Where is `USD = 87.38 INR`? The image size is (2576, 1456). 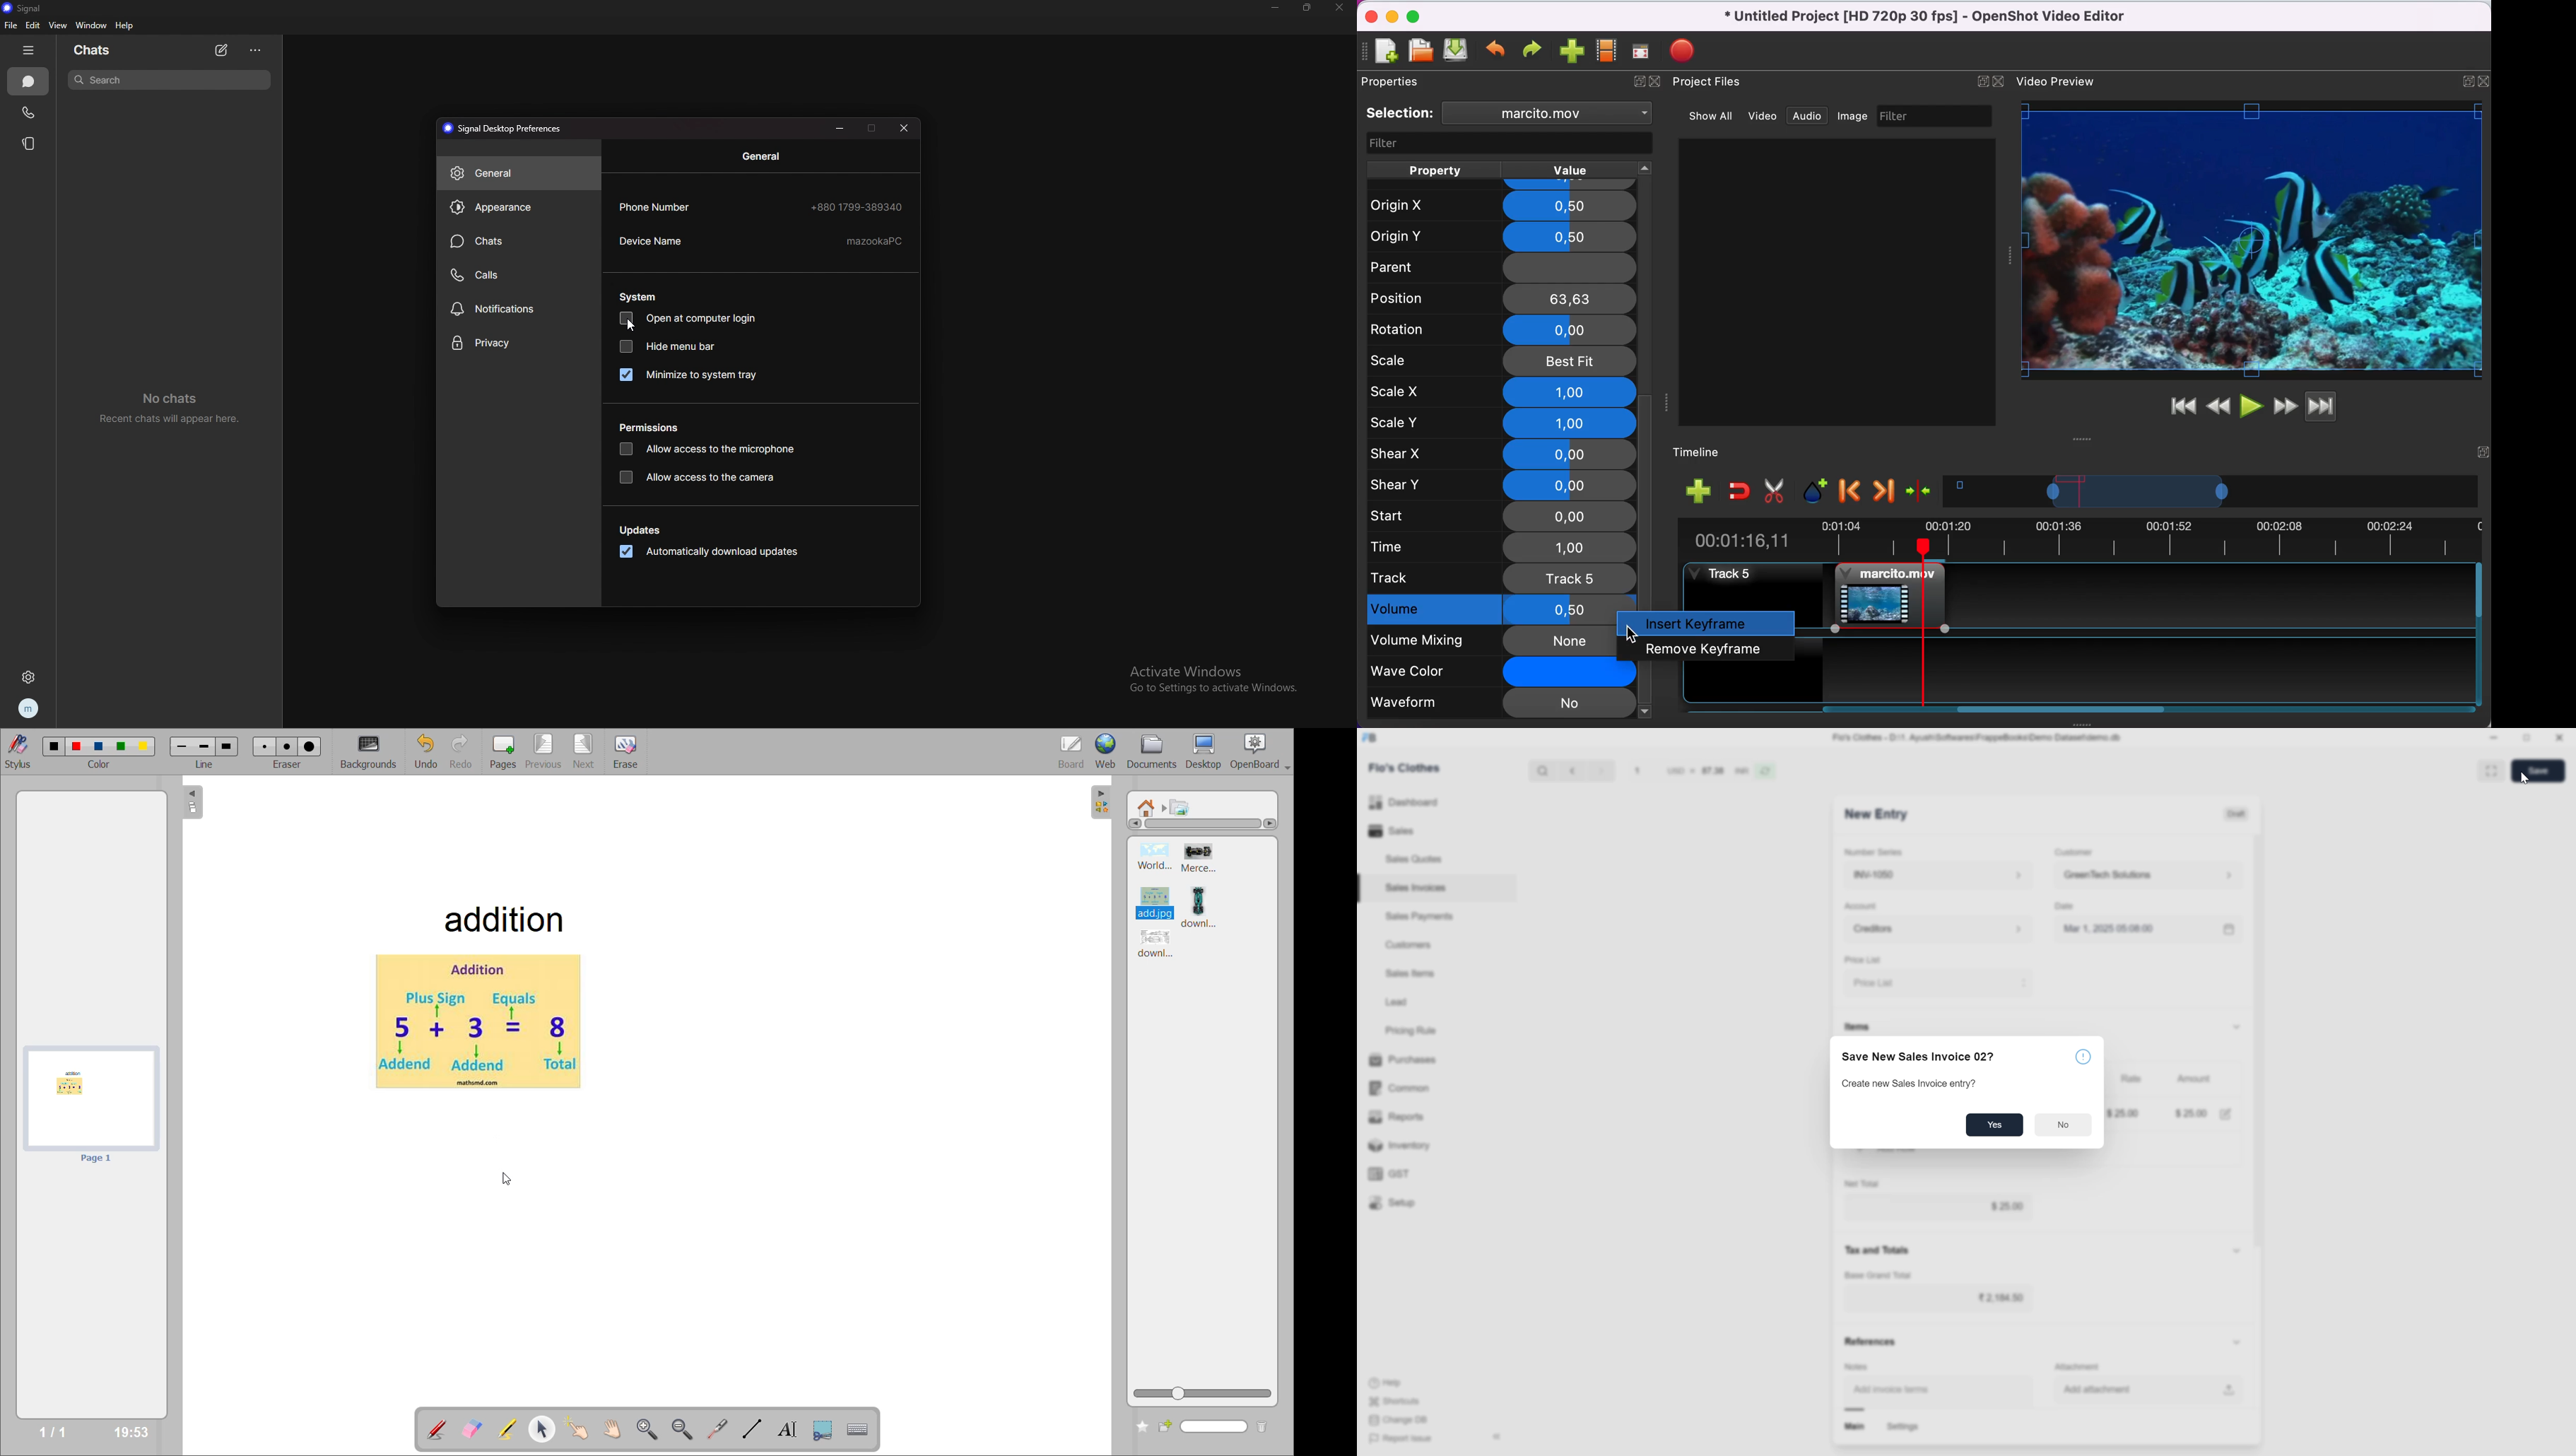 USD = 87.38 INR is located at coordinates (1688, 773).